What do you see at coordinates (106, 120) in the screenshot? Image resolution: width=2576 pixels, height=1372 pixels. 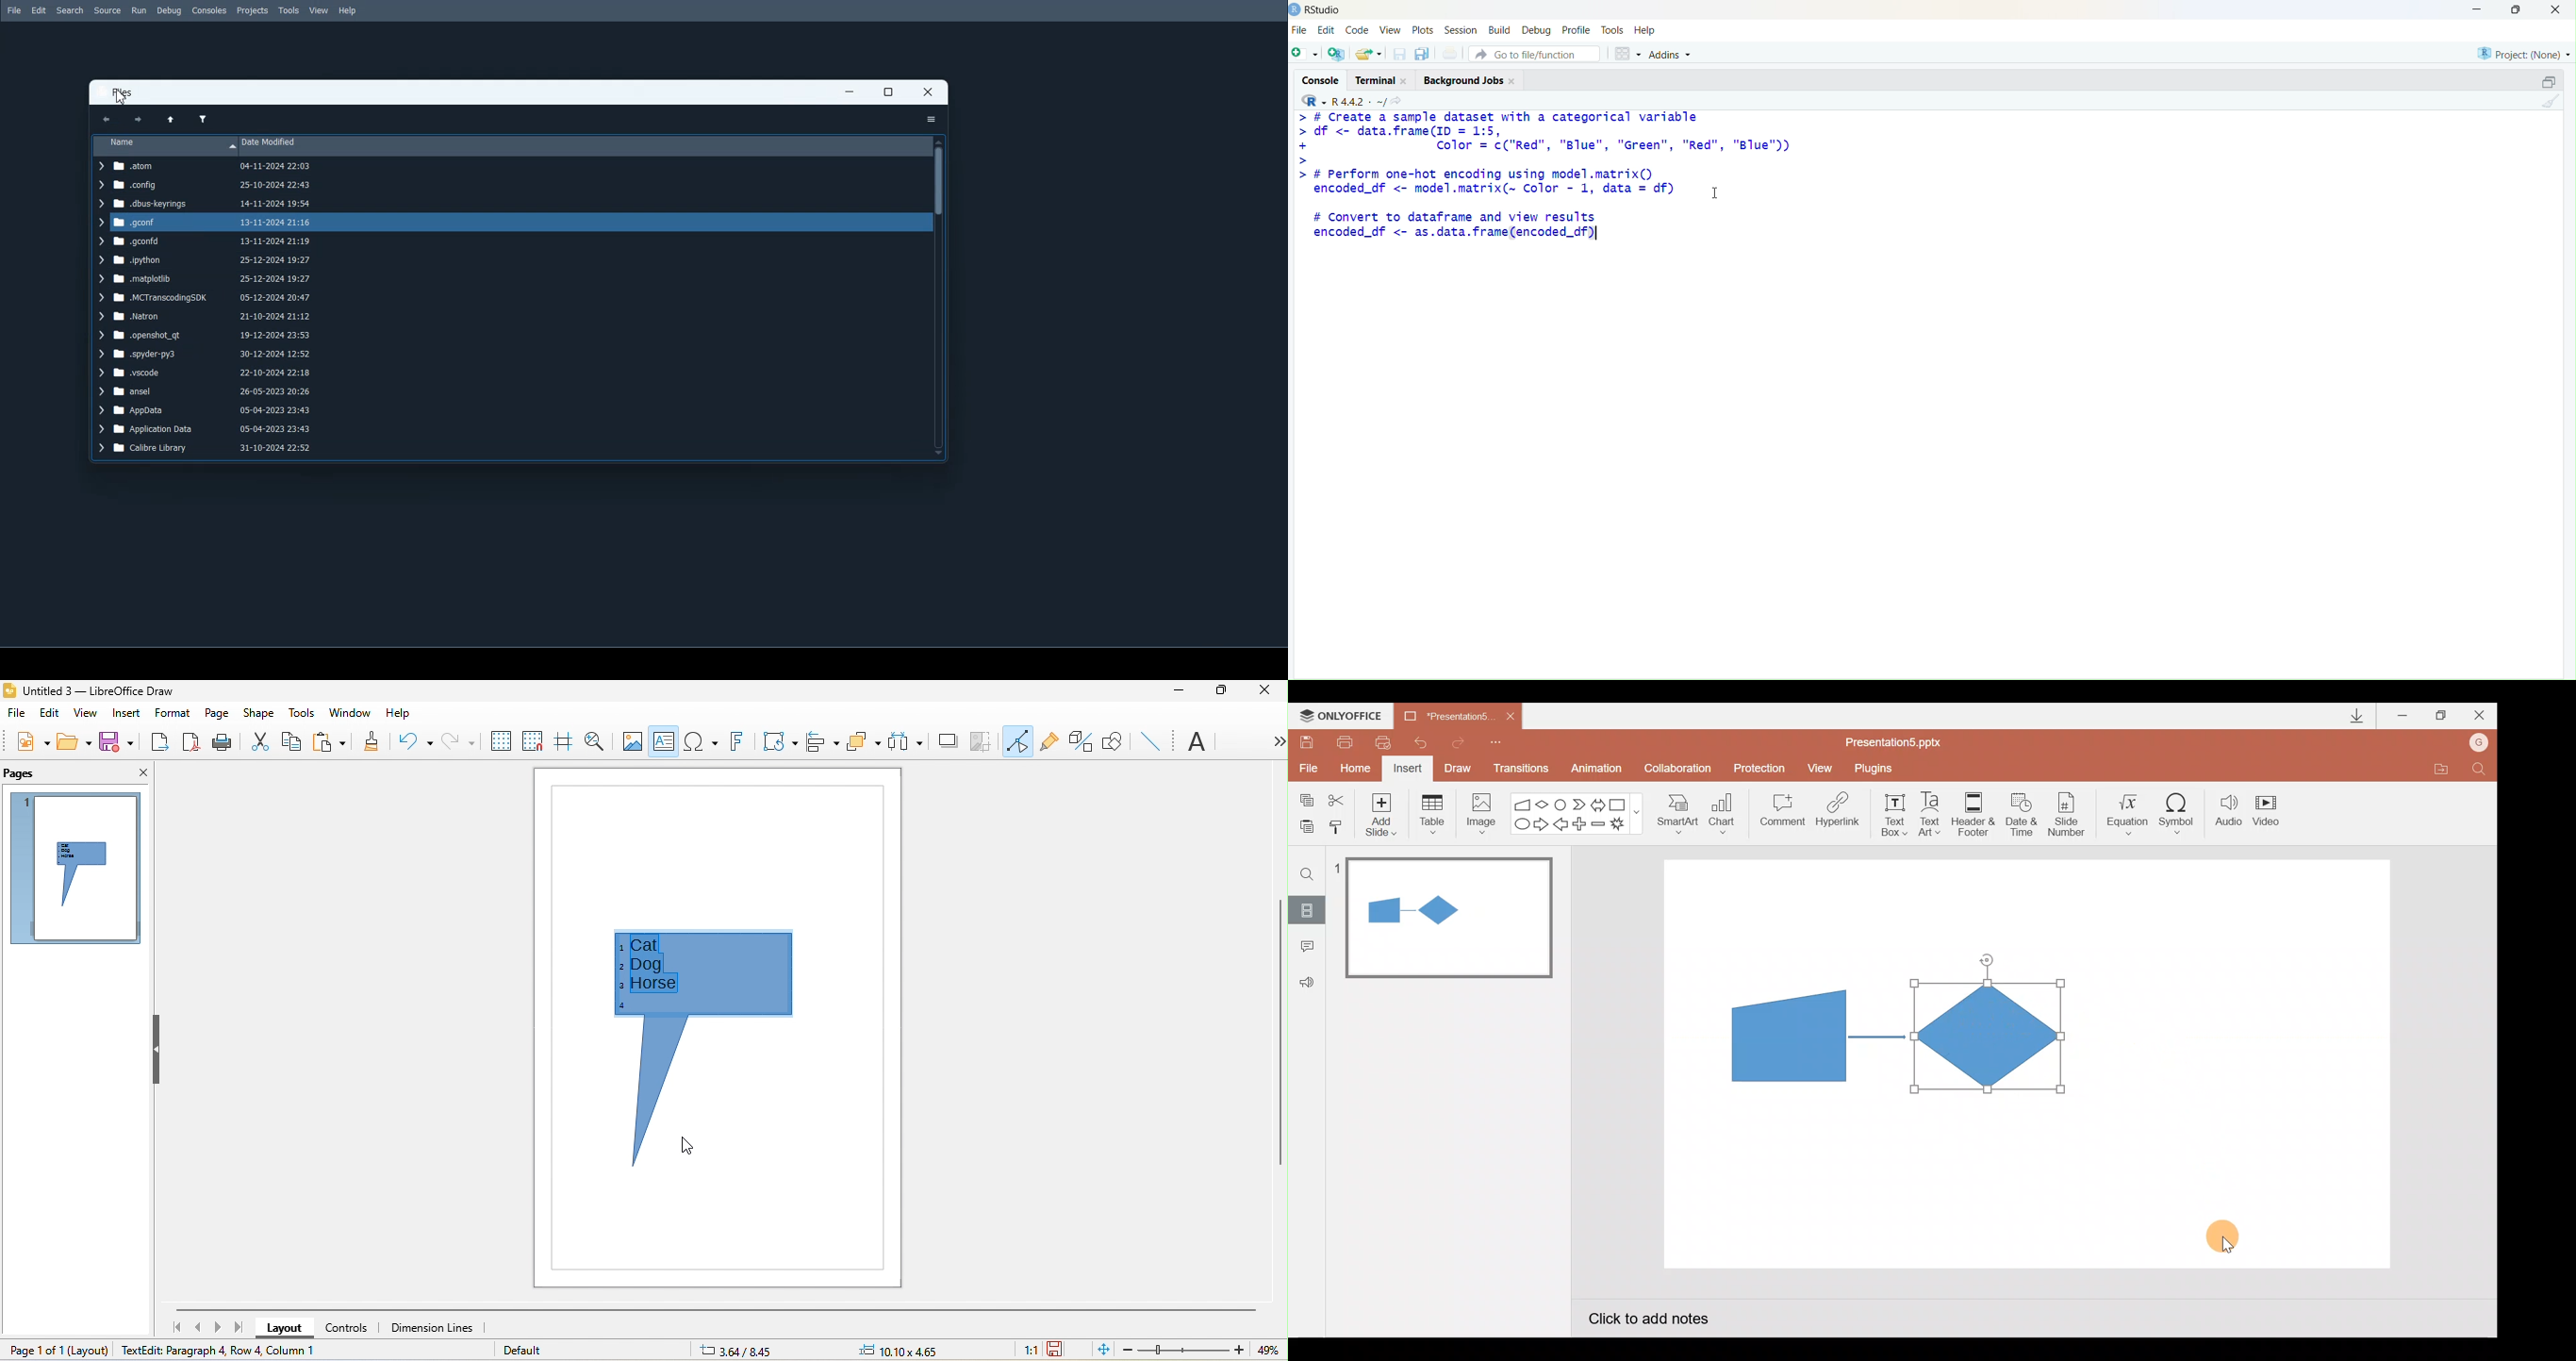 I see `Previous` at bounding box center [106, 120].